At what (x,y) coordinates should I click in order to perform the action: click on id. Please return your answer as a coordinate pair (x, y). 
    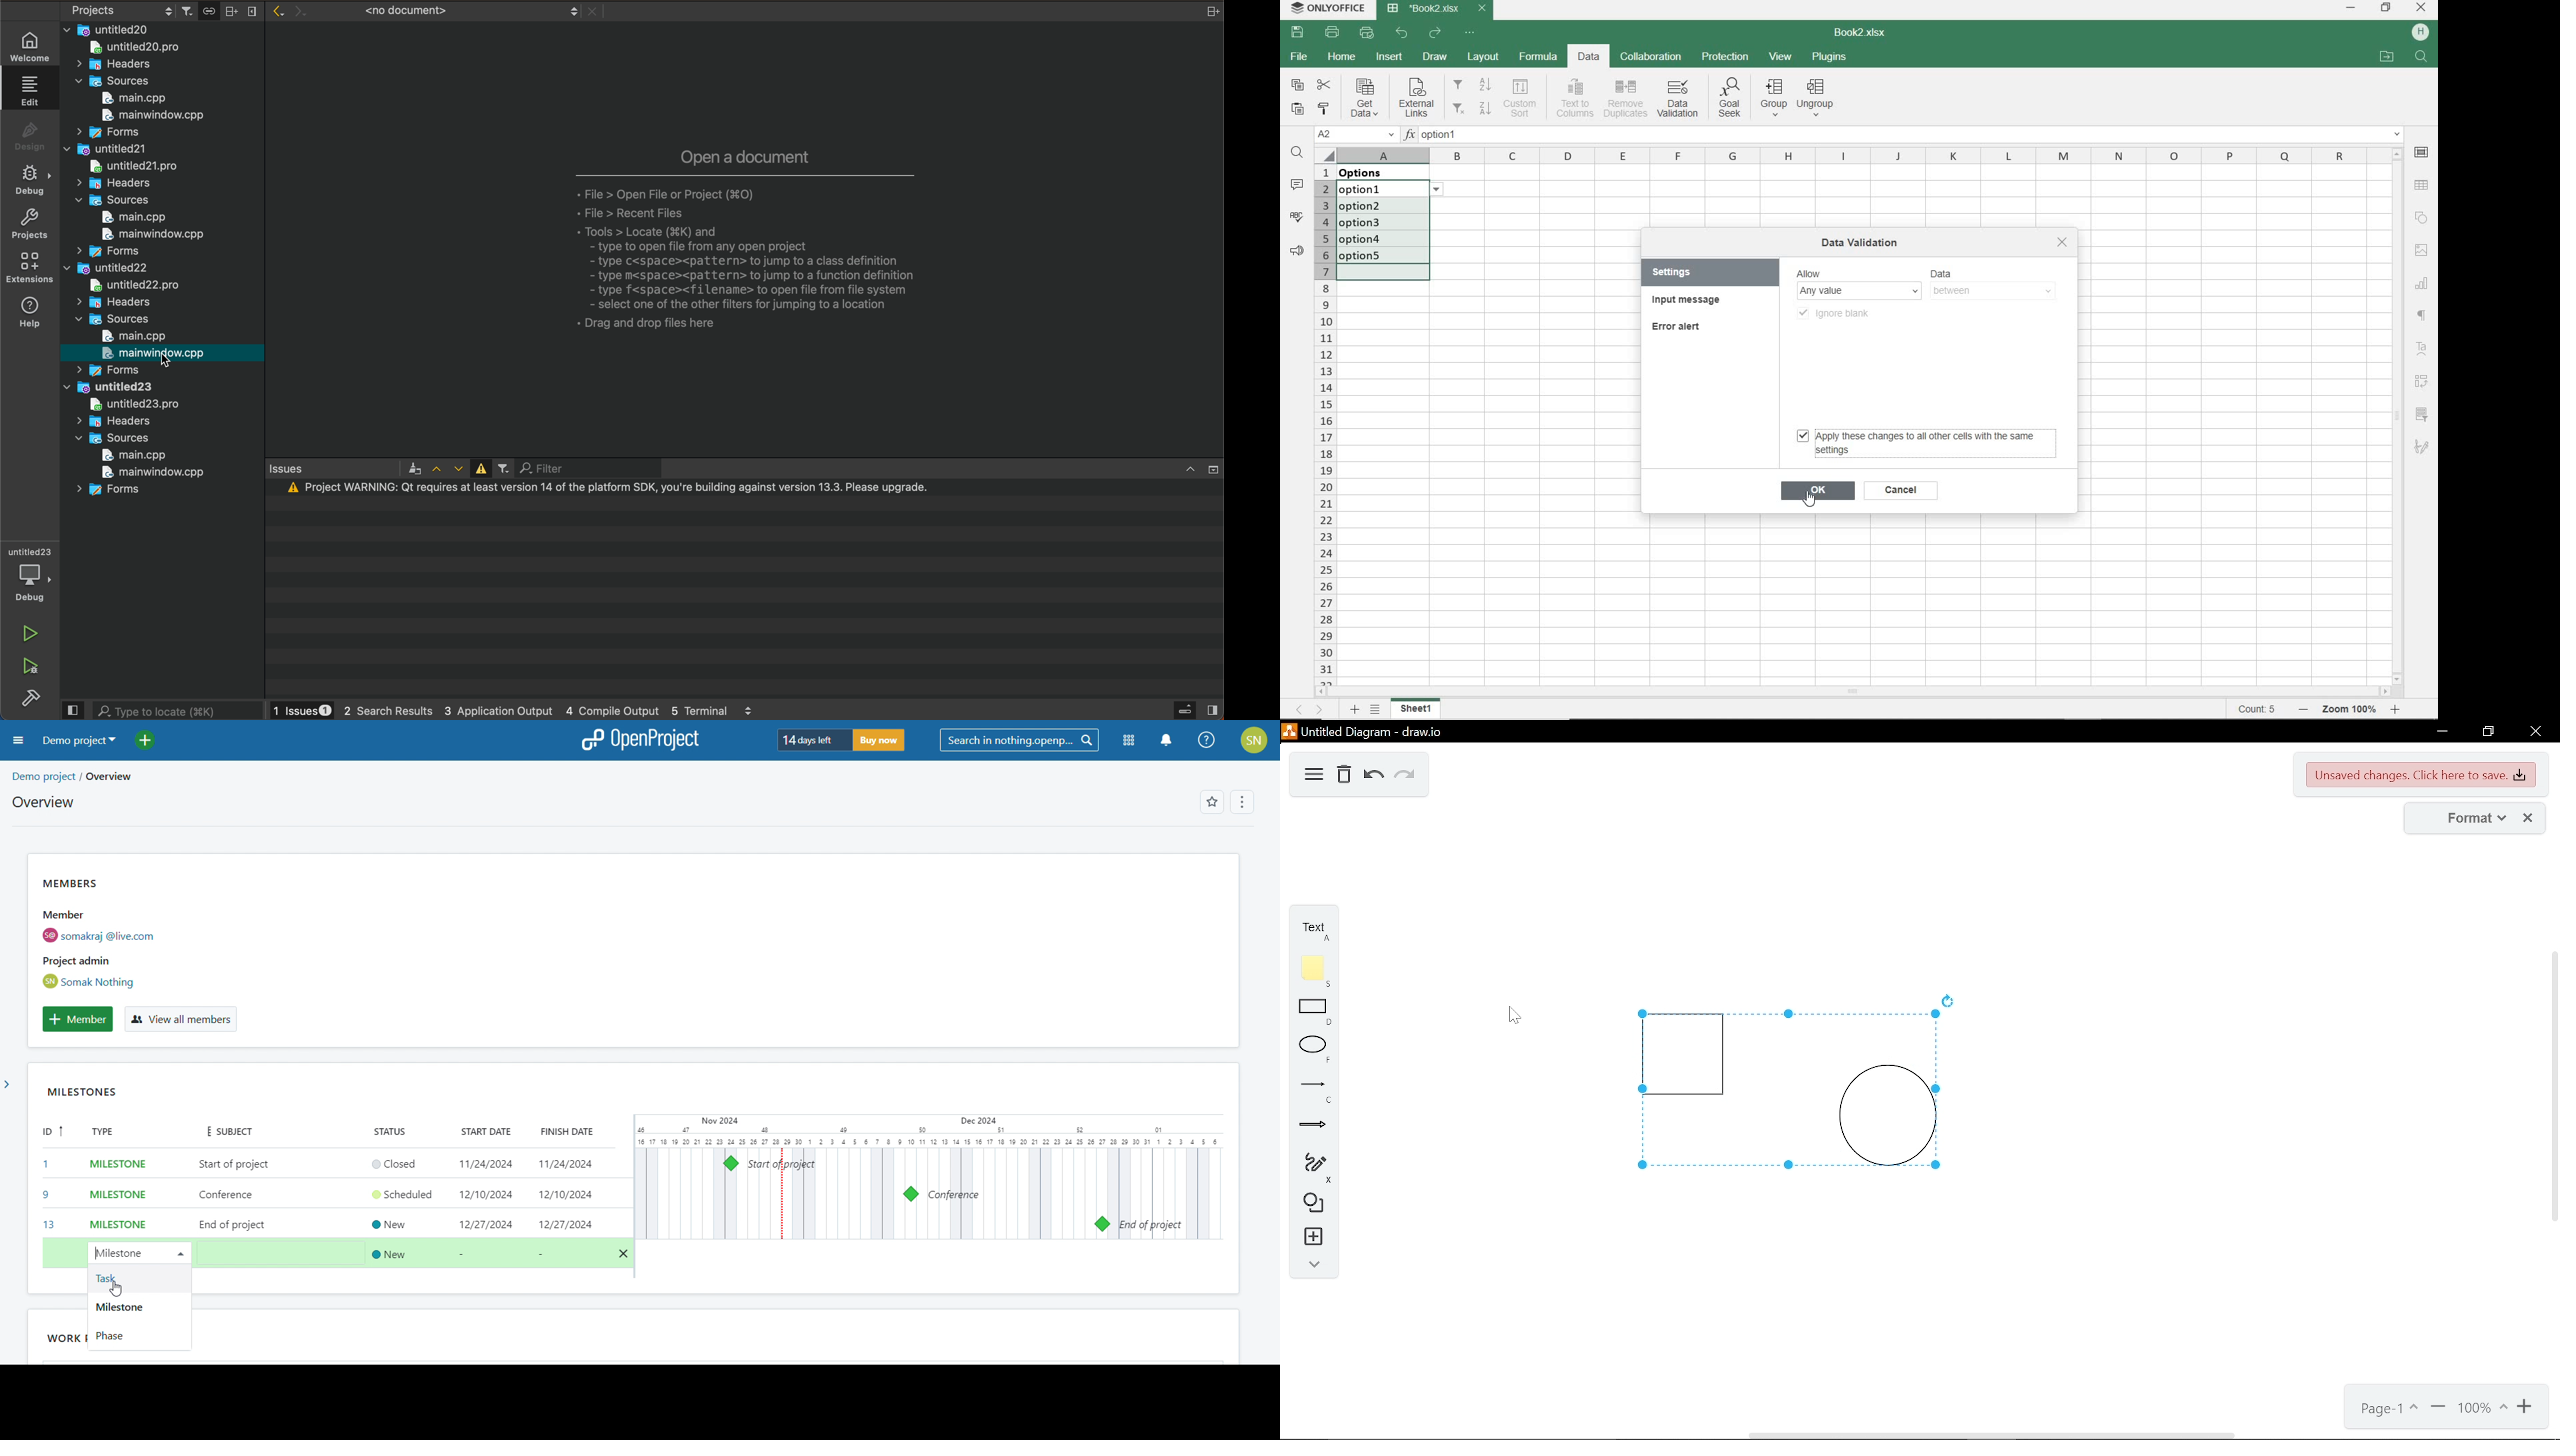
    Looking at the image, I should click on (48, 1181).